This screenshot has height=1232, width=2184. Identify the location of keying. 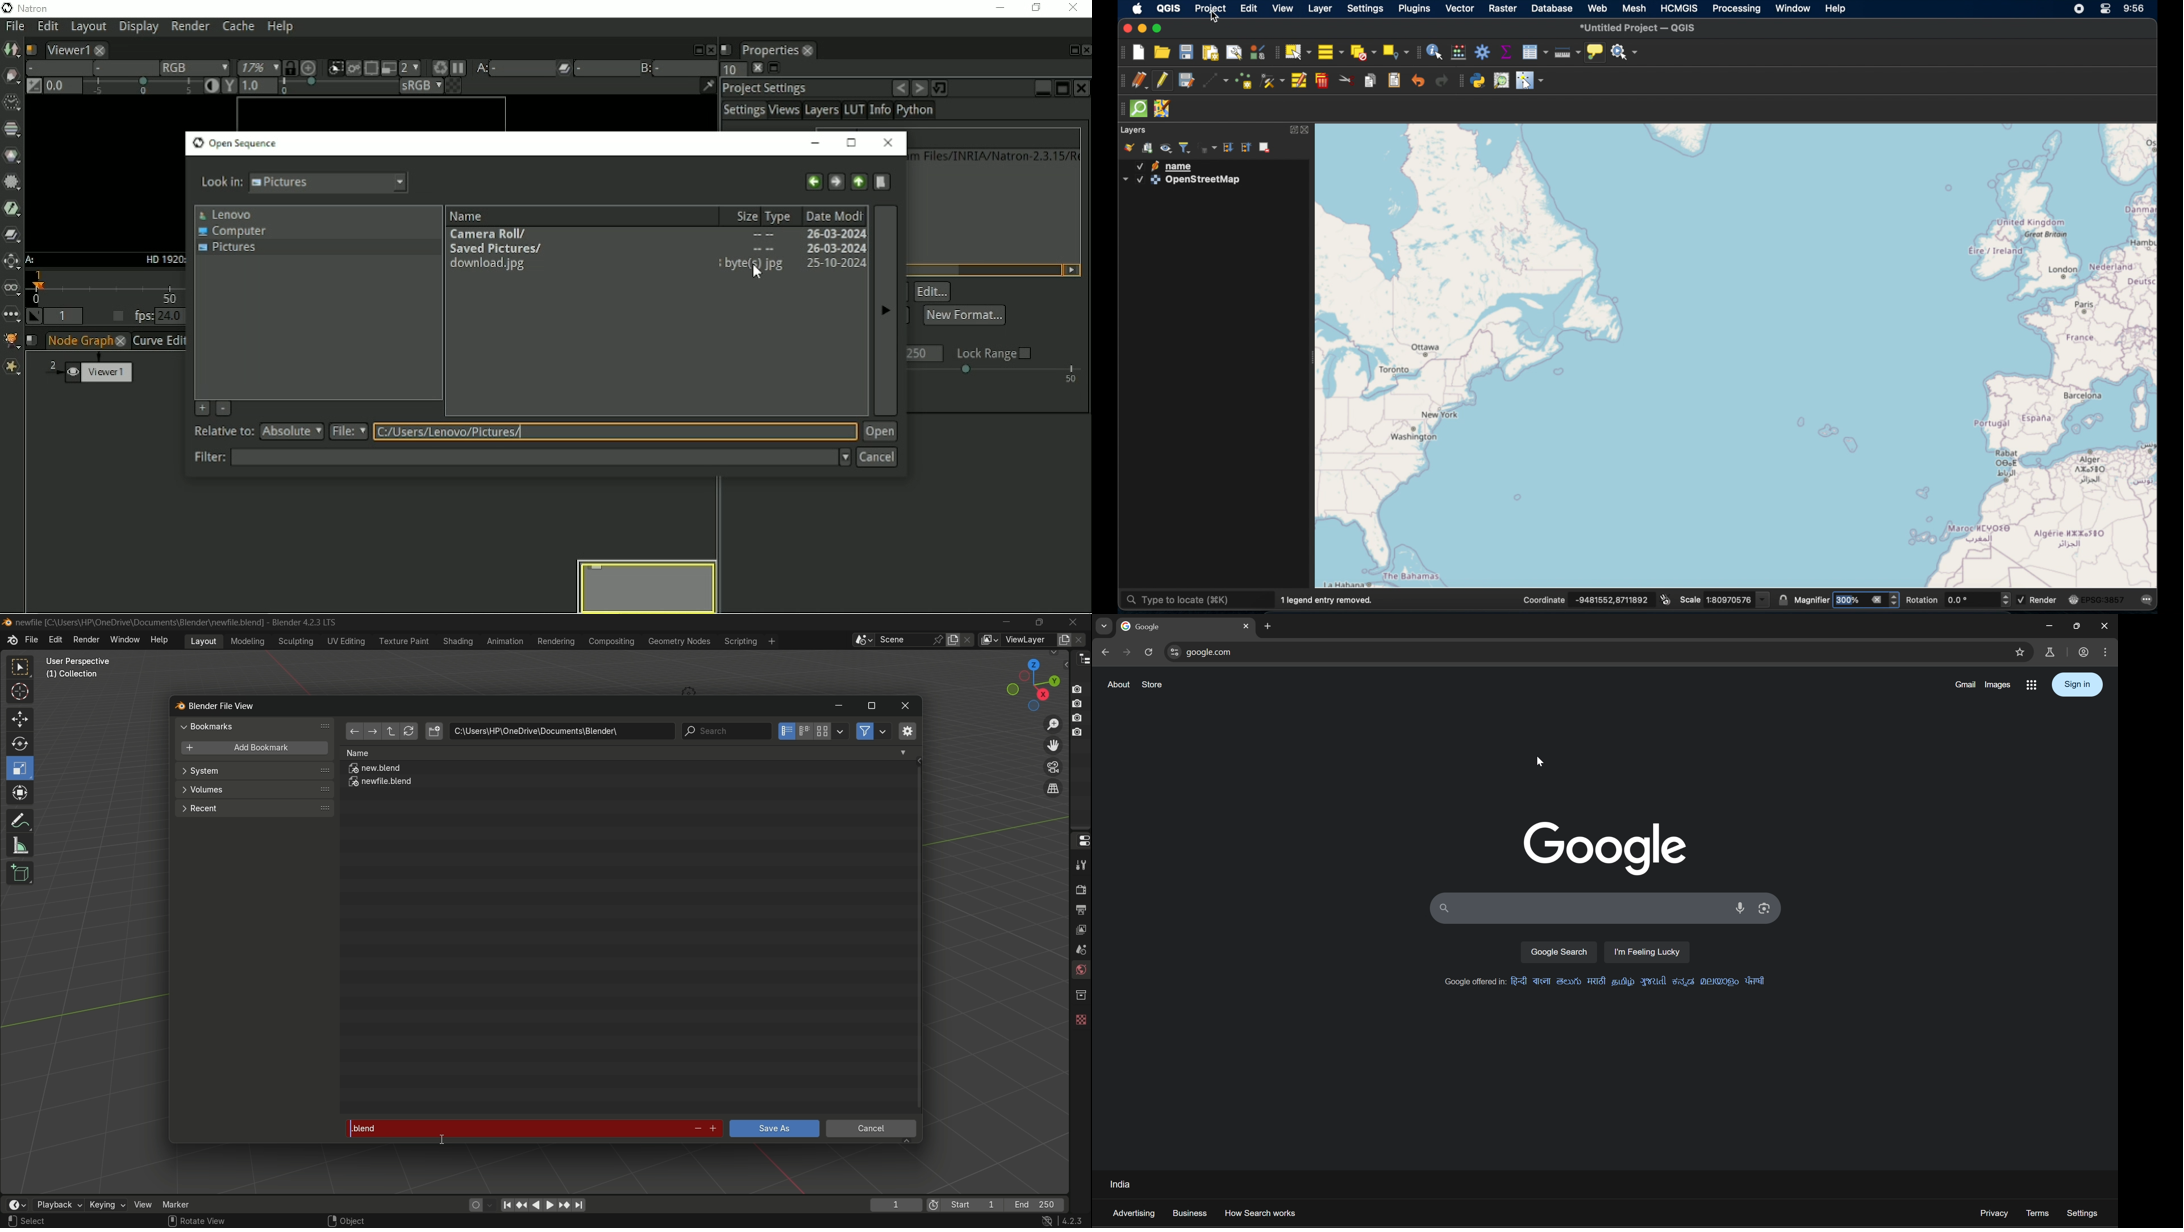
(106, 1206).